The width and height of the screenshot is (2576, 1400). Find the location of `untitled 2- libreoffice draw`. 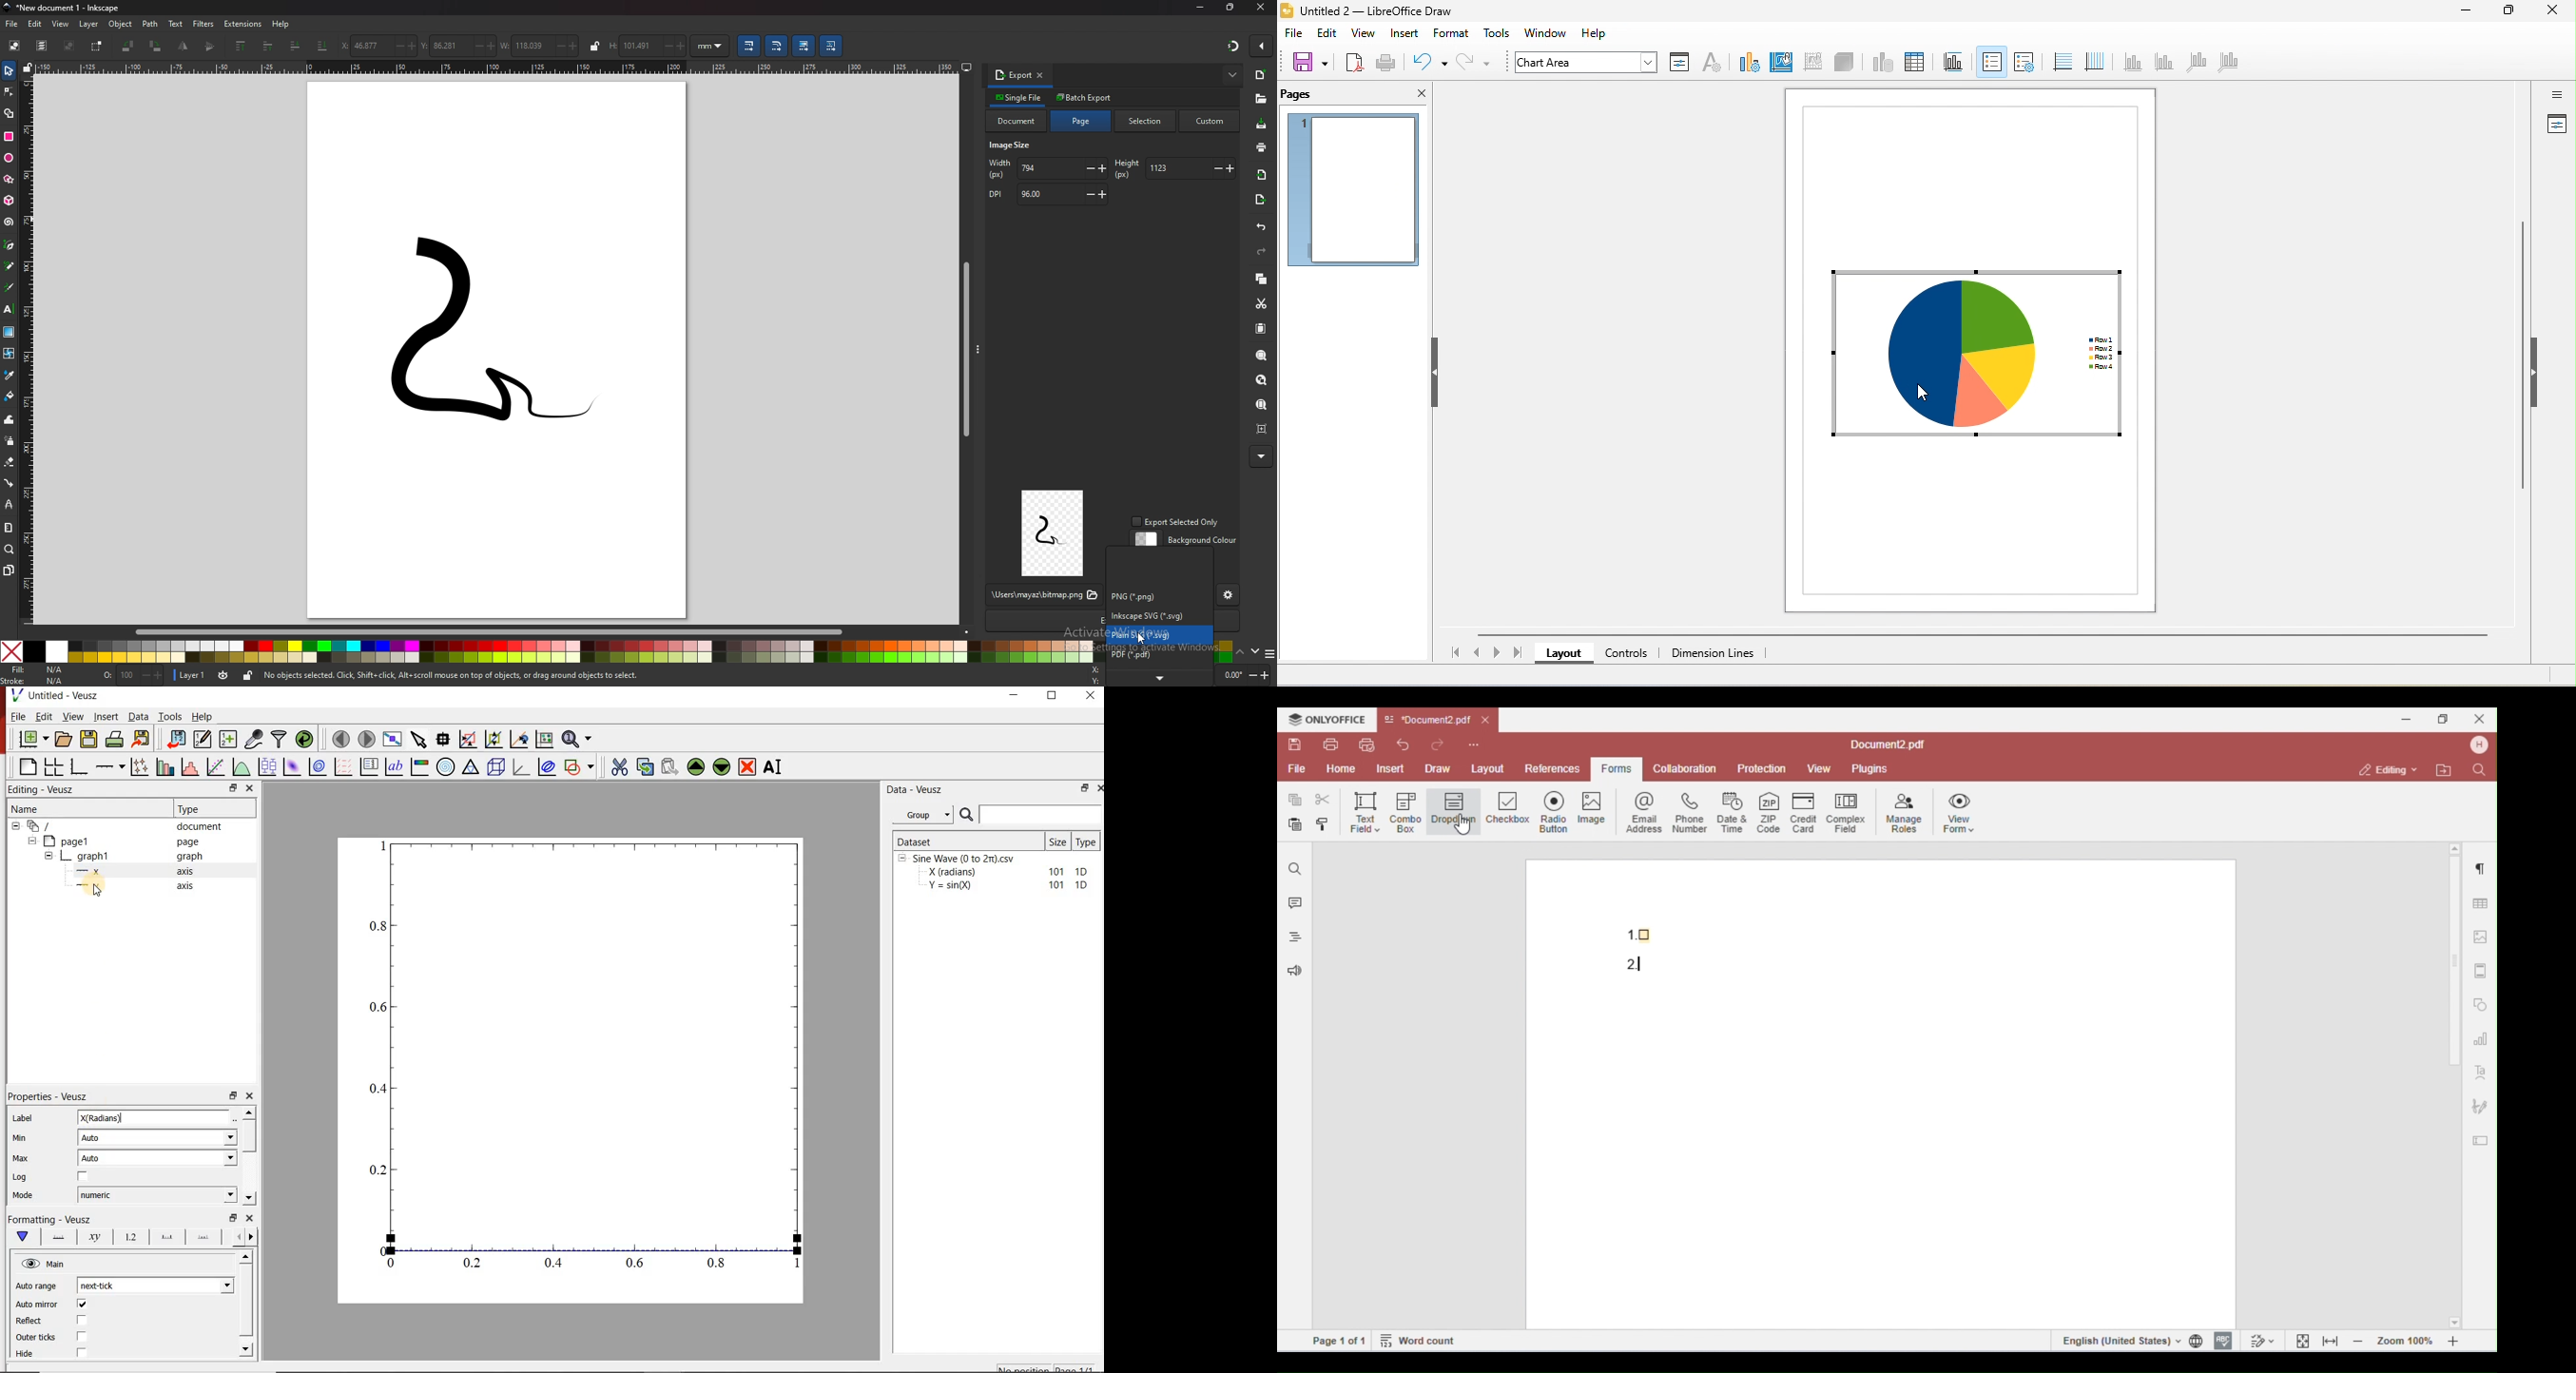

untitled 2- libreoffice draw is located at coordinates (1387, 12).